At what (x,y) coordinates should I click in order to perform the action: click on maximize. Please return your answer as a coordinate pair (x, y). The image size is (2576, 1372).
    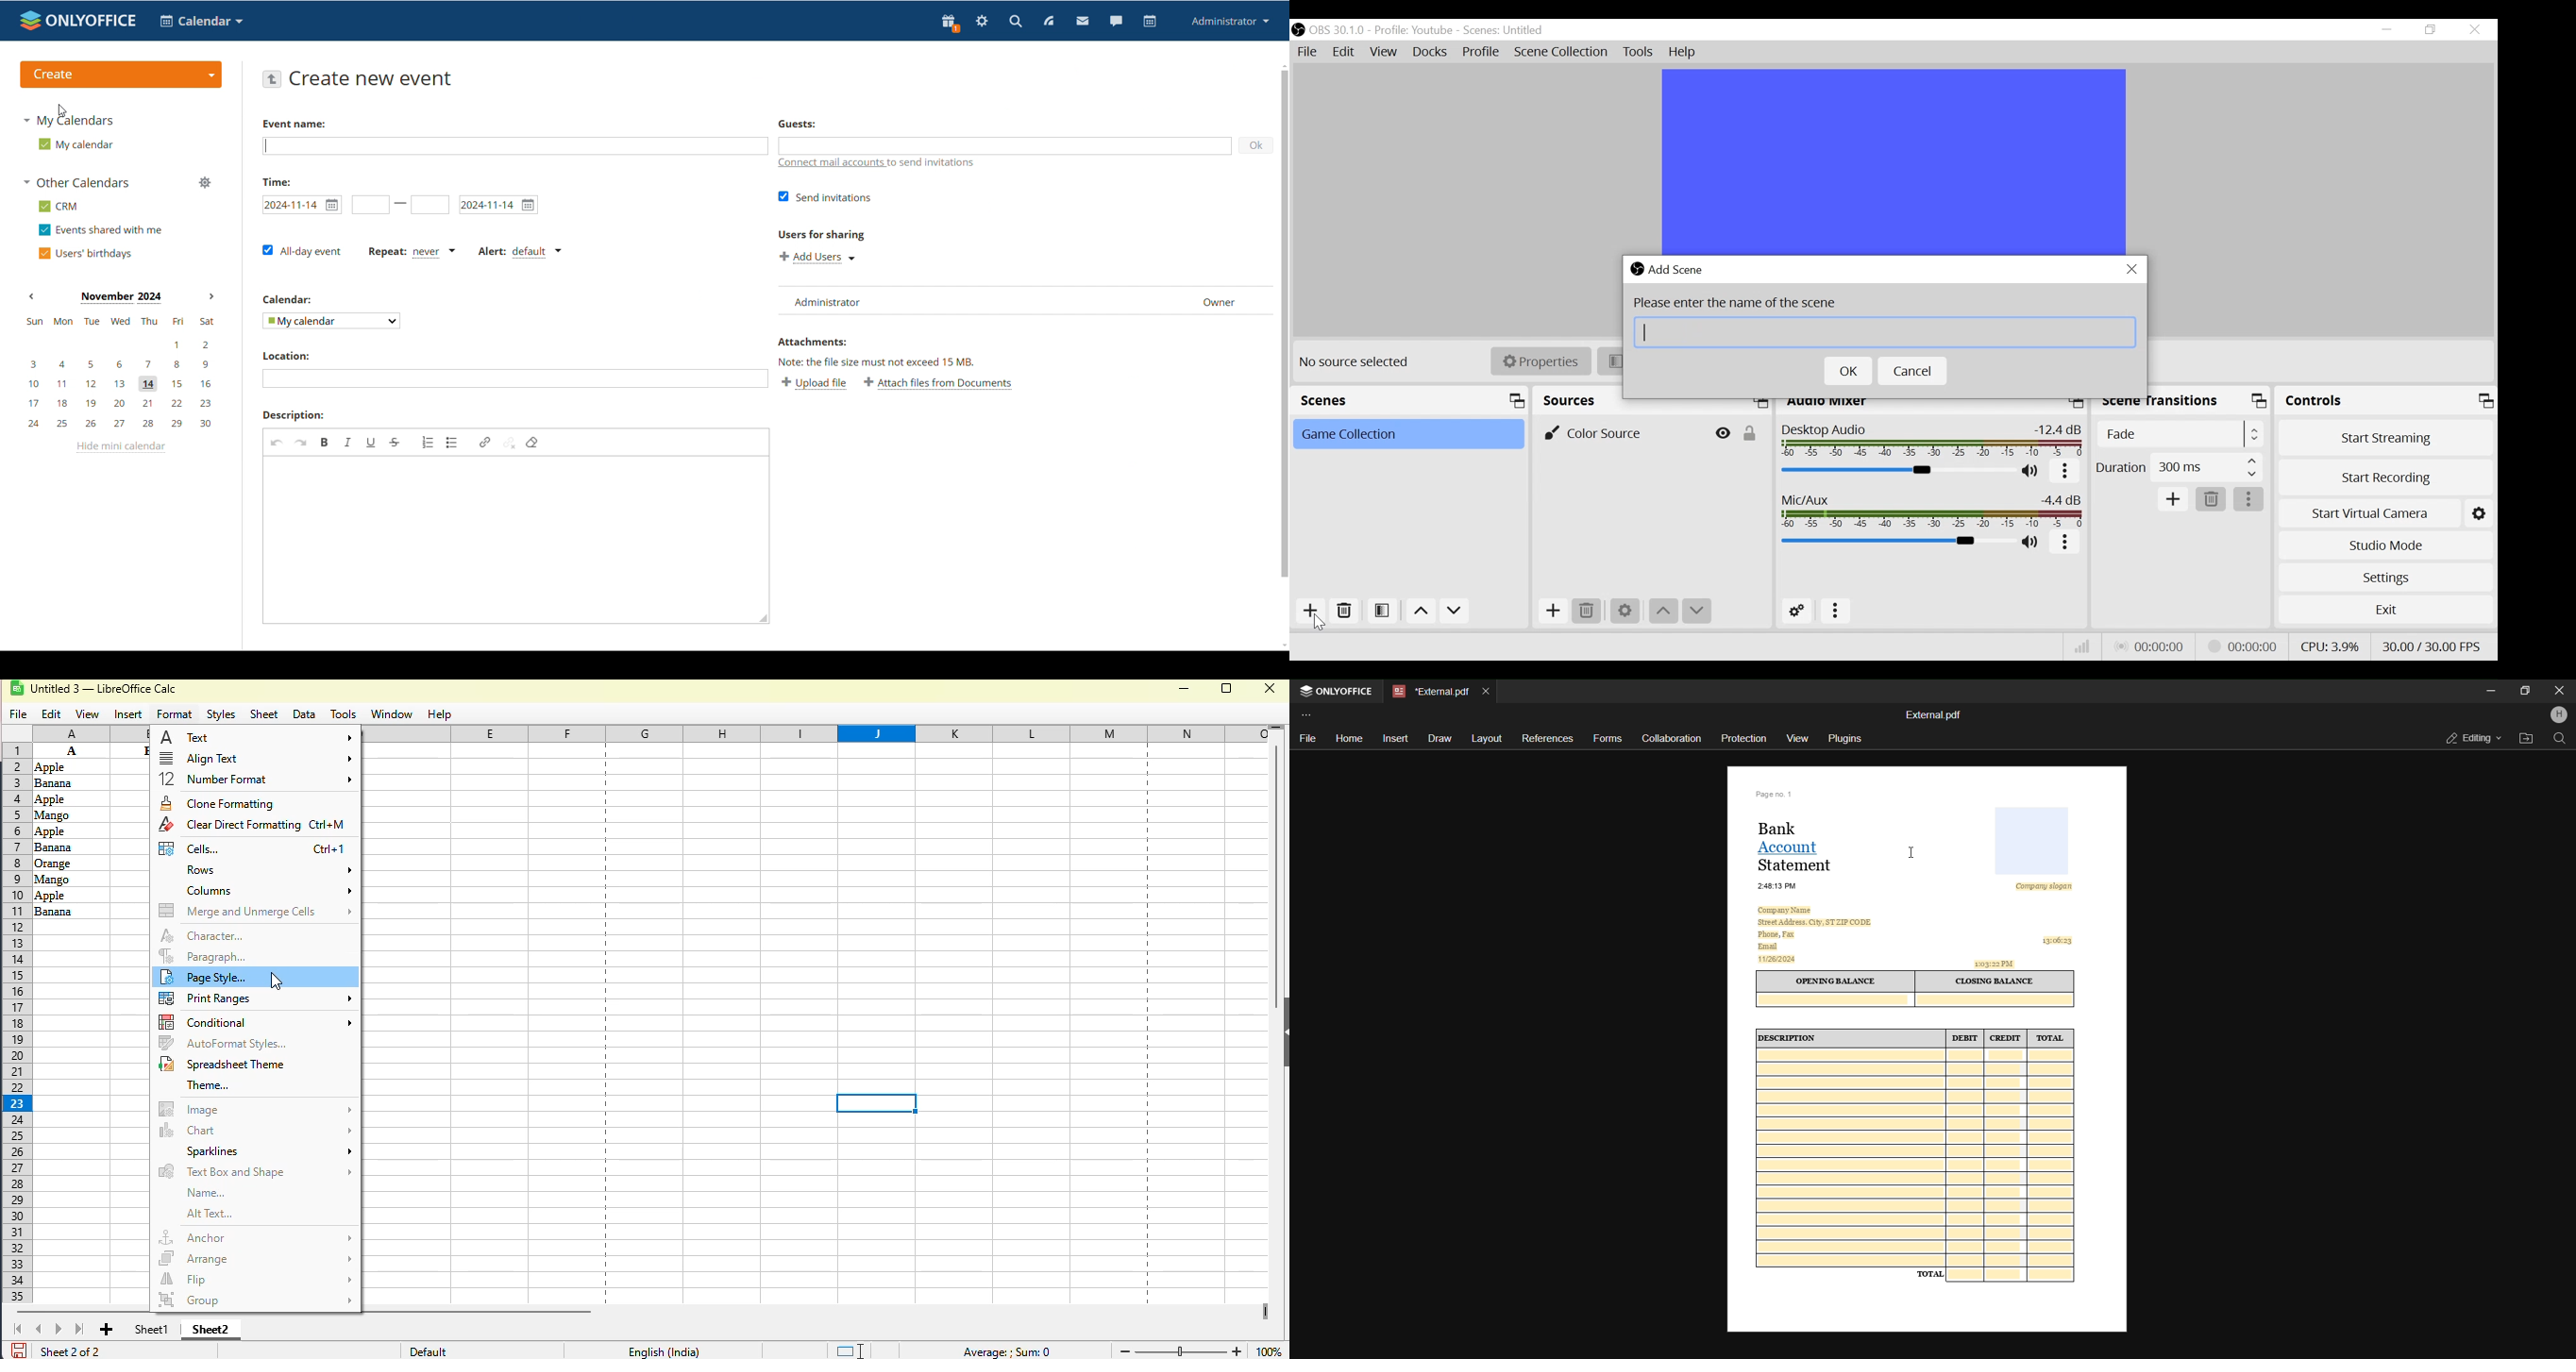
    Looking at the image, I should click on (1228, 688).